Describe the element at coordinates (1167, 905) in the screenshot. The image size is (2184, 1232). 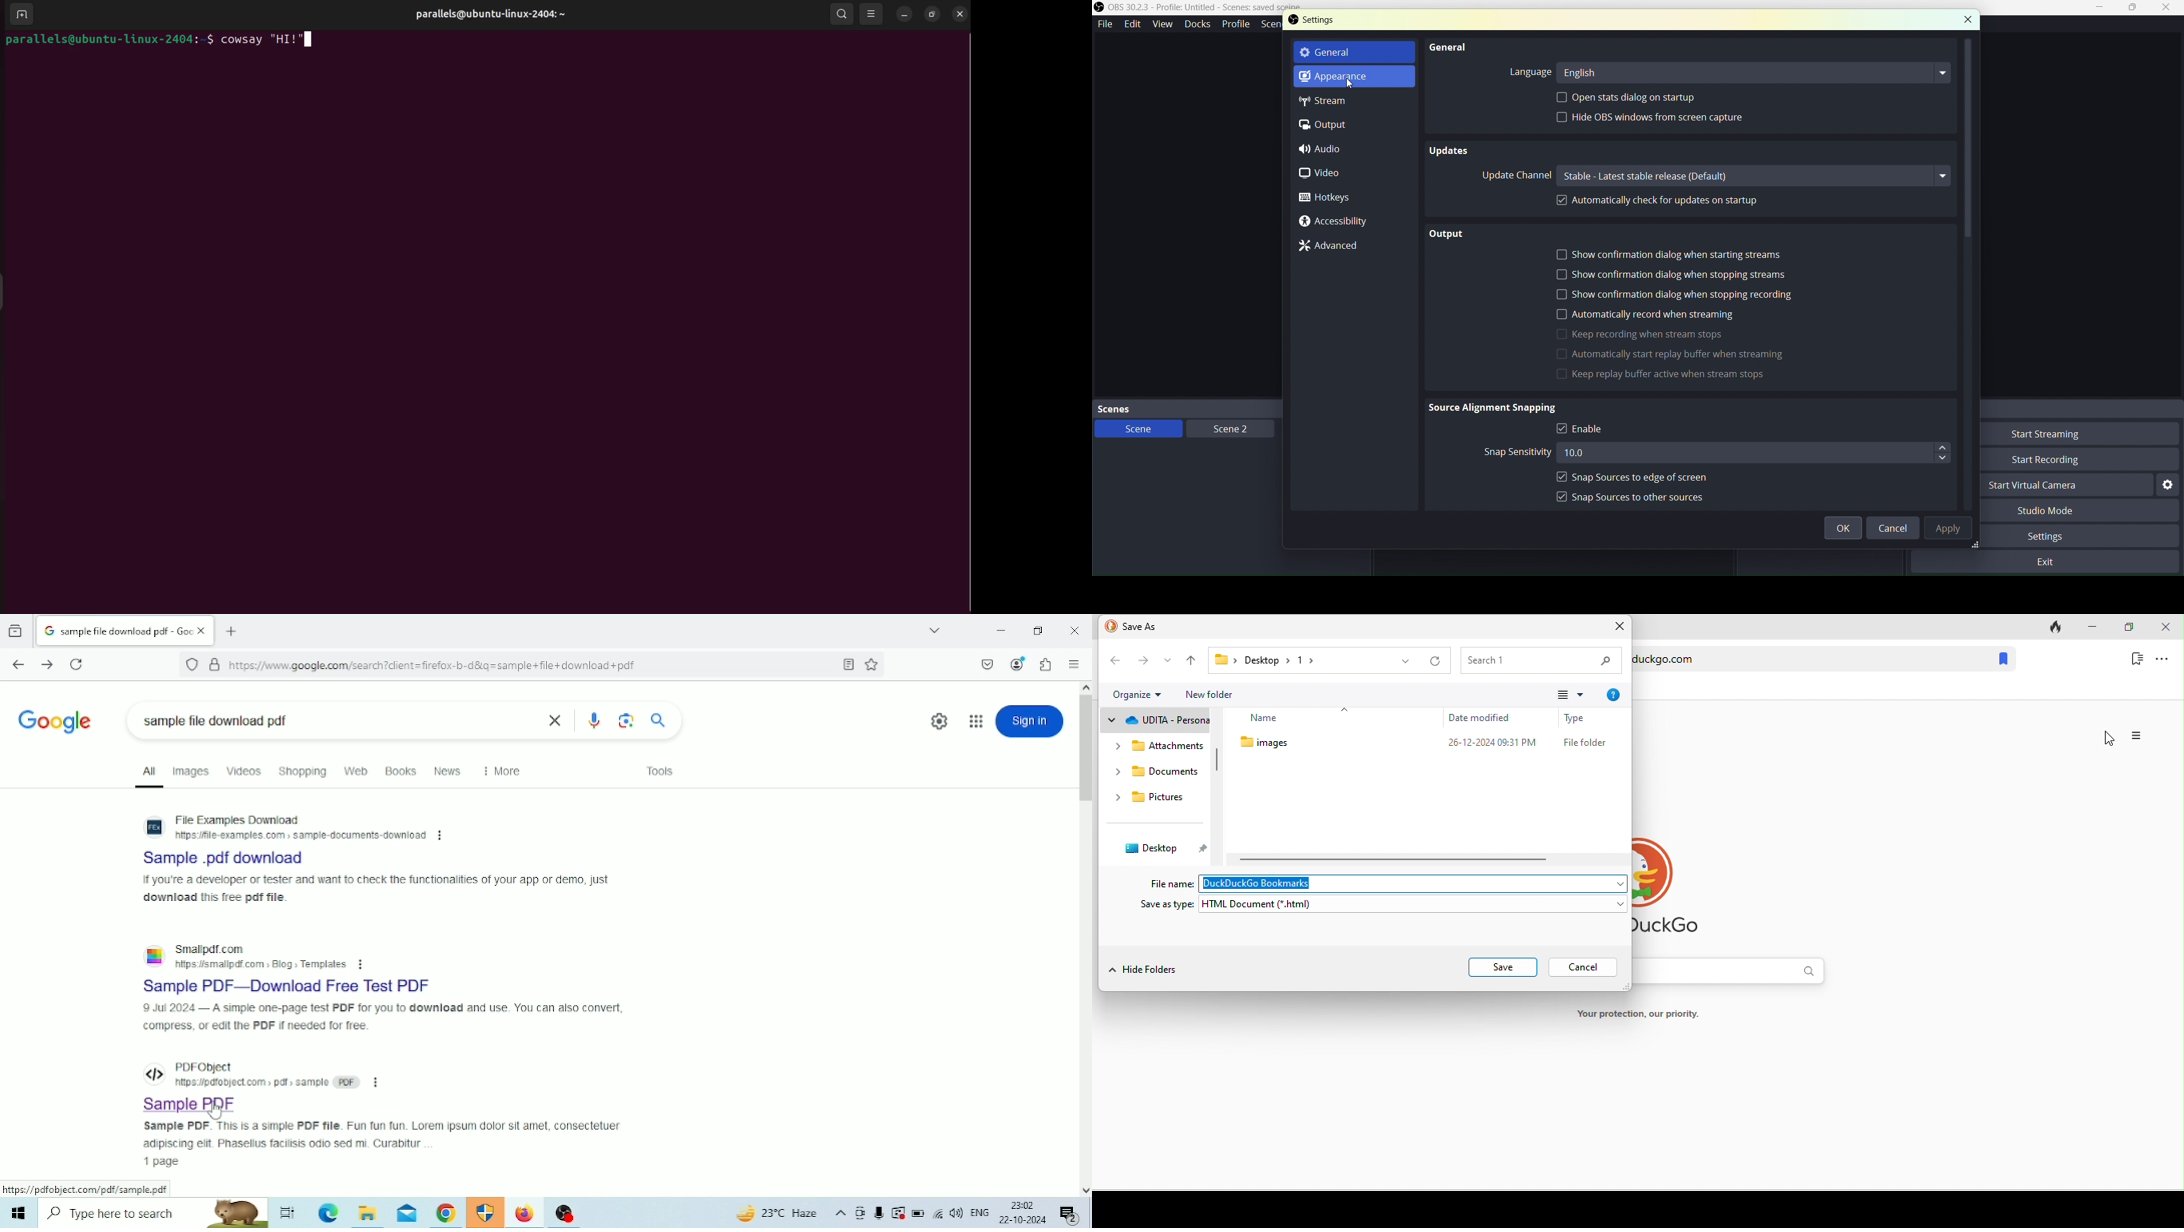
I see `save as type` at that location.